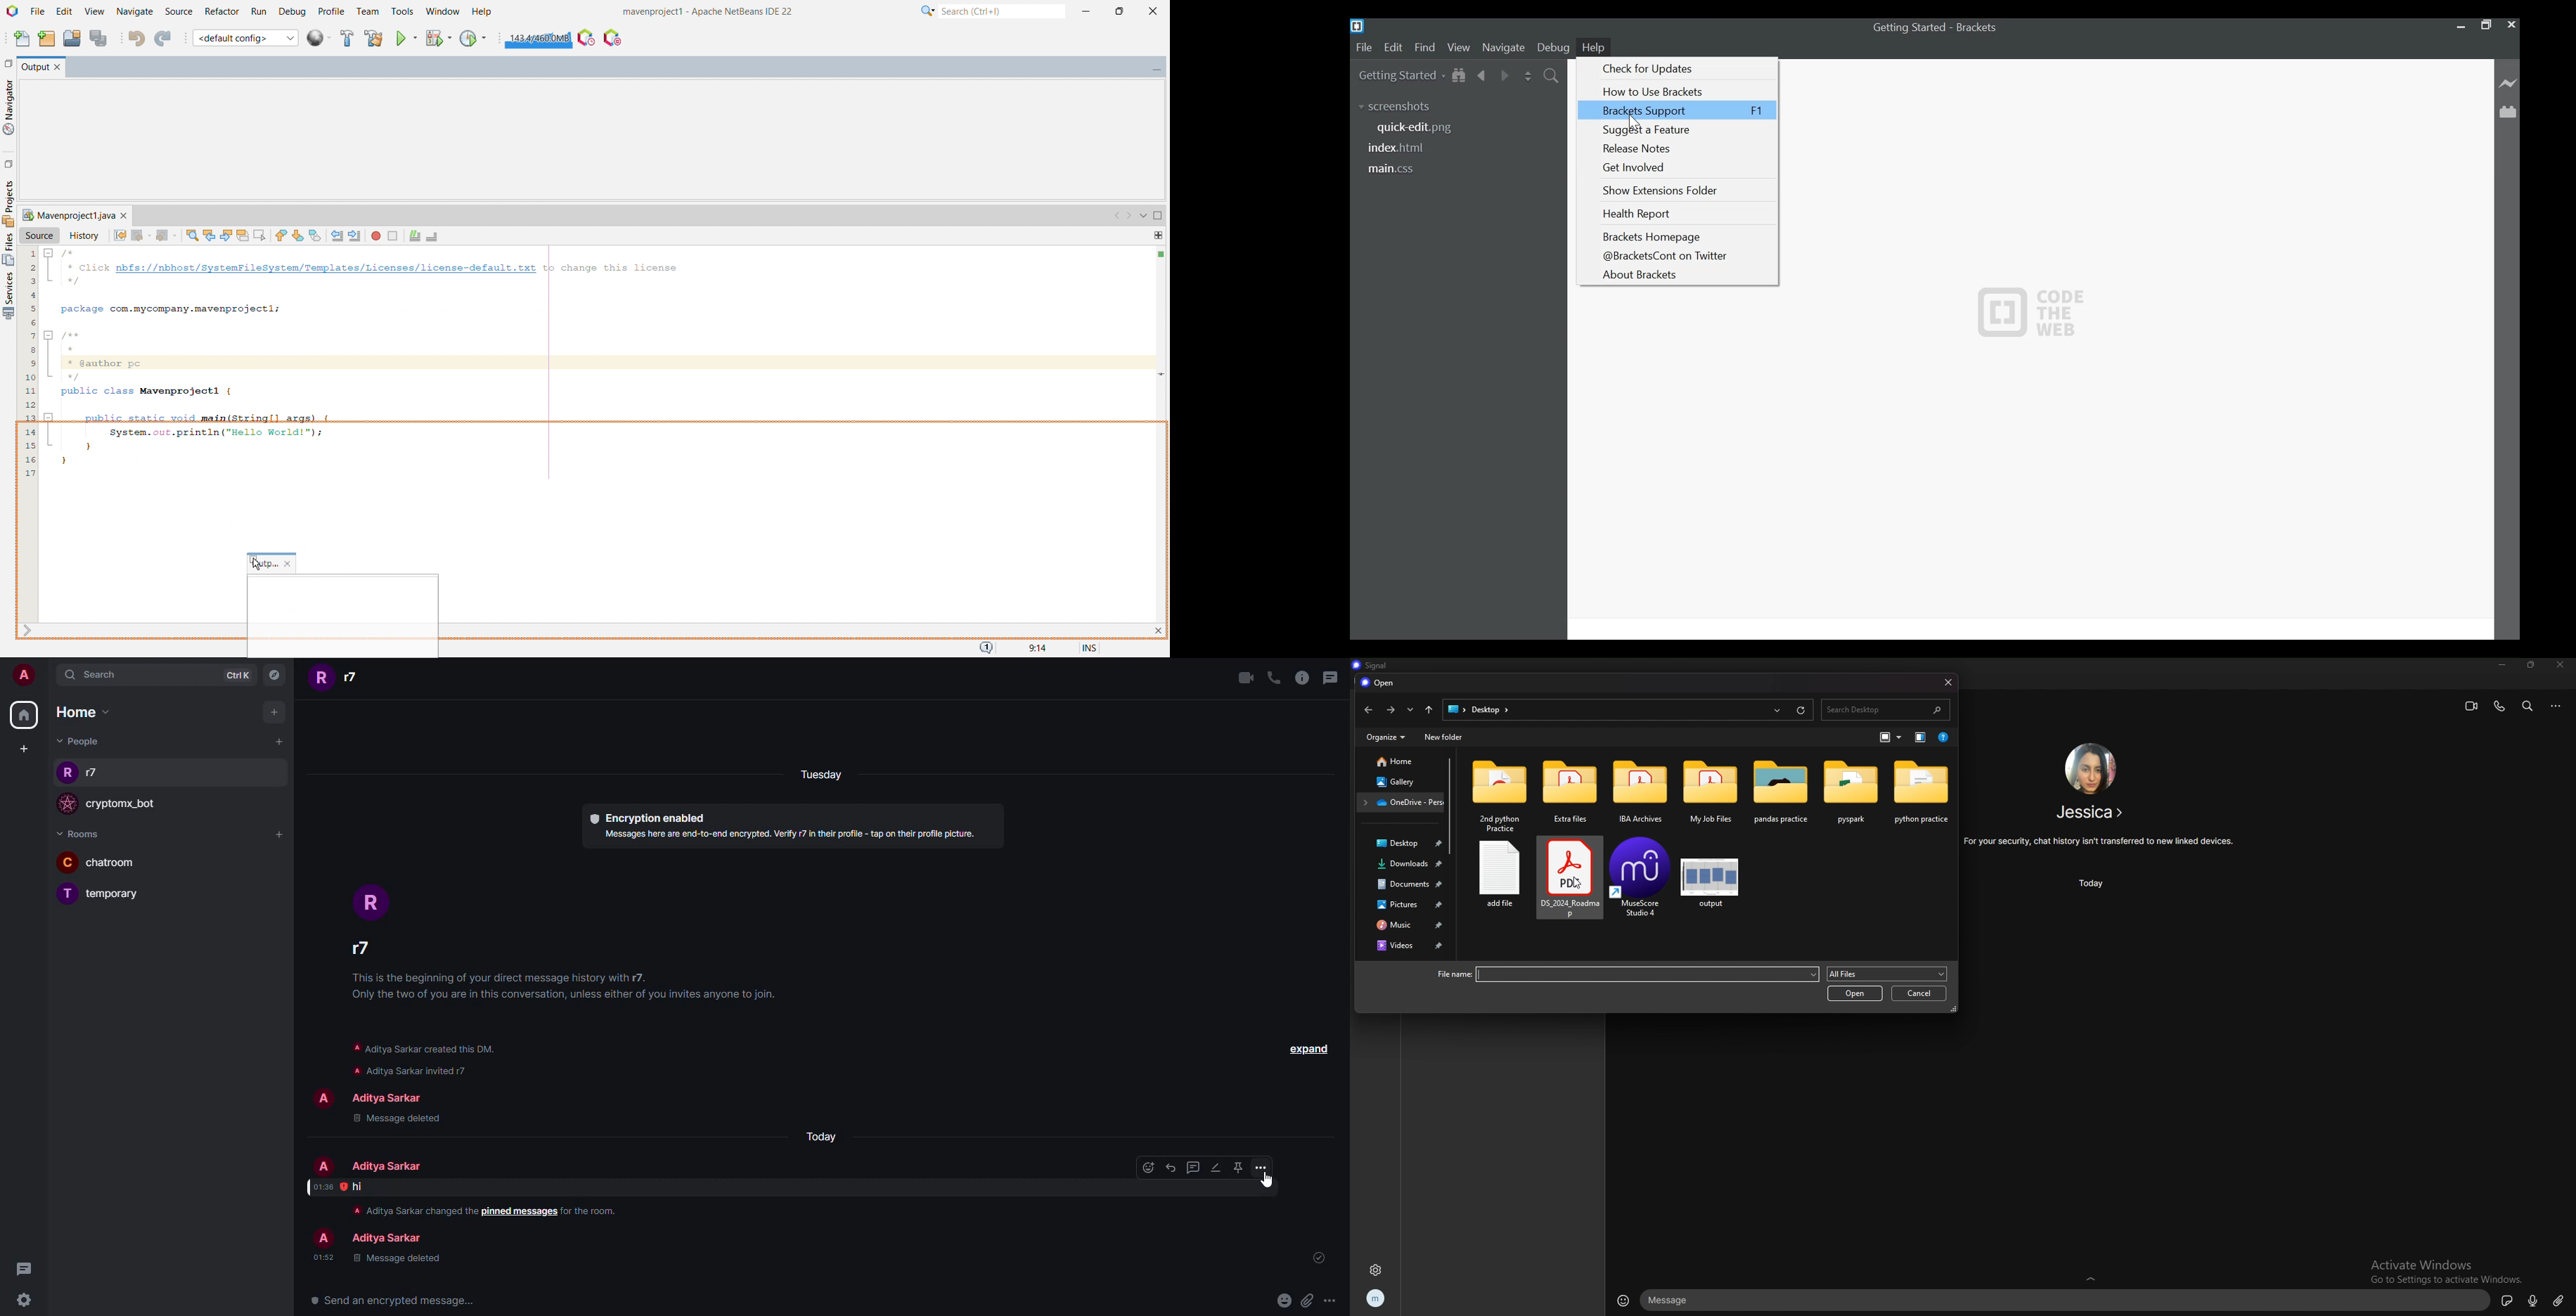 The image size is (2576, 1316). I want to click on Manage Extensions, so click(2509, 111).